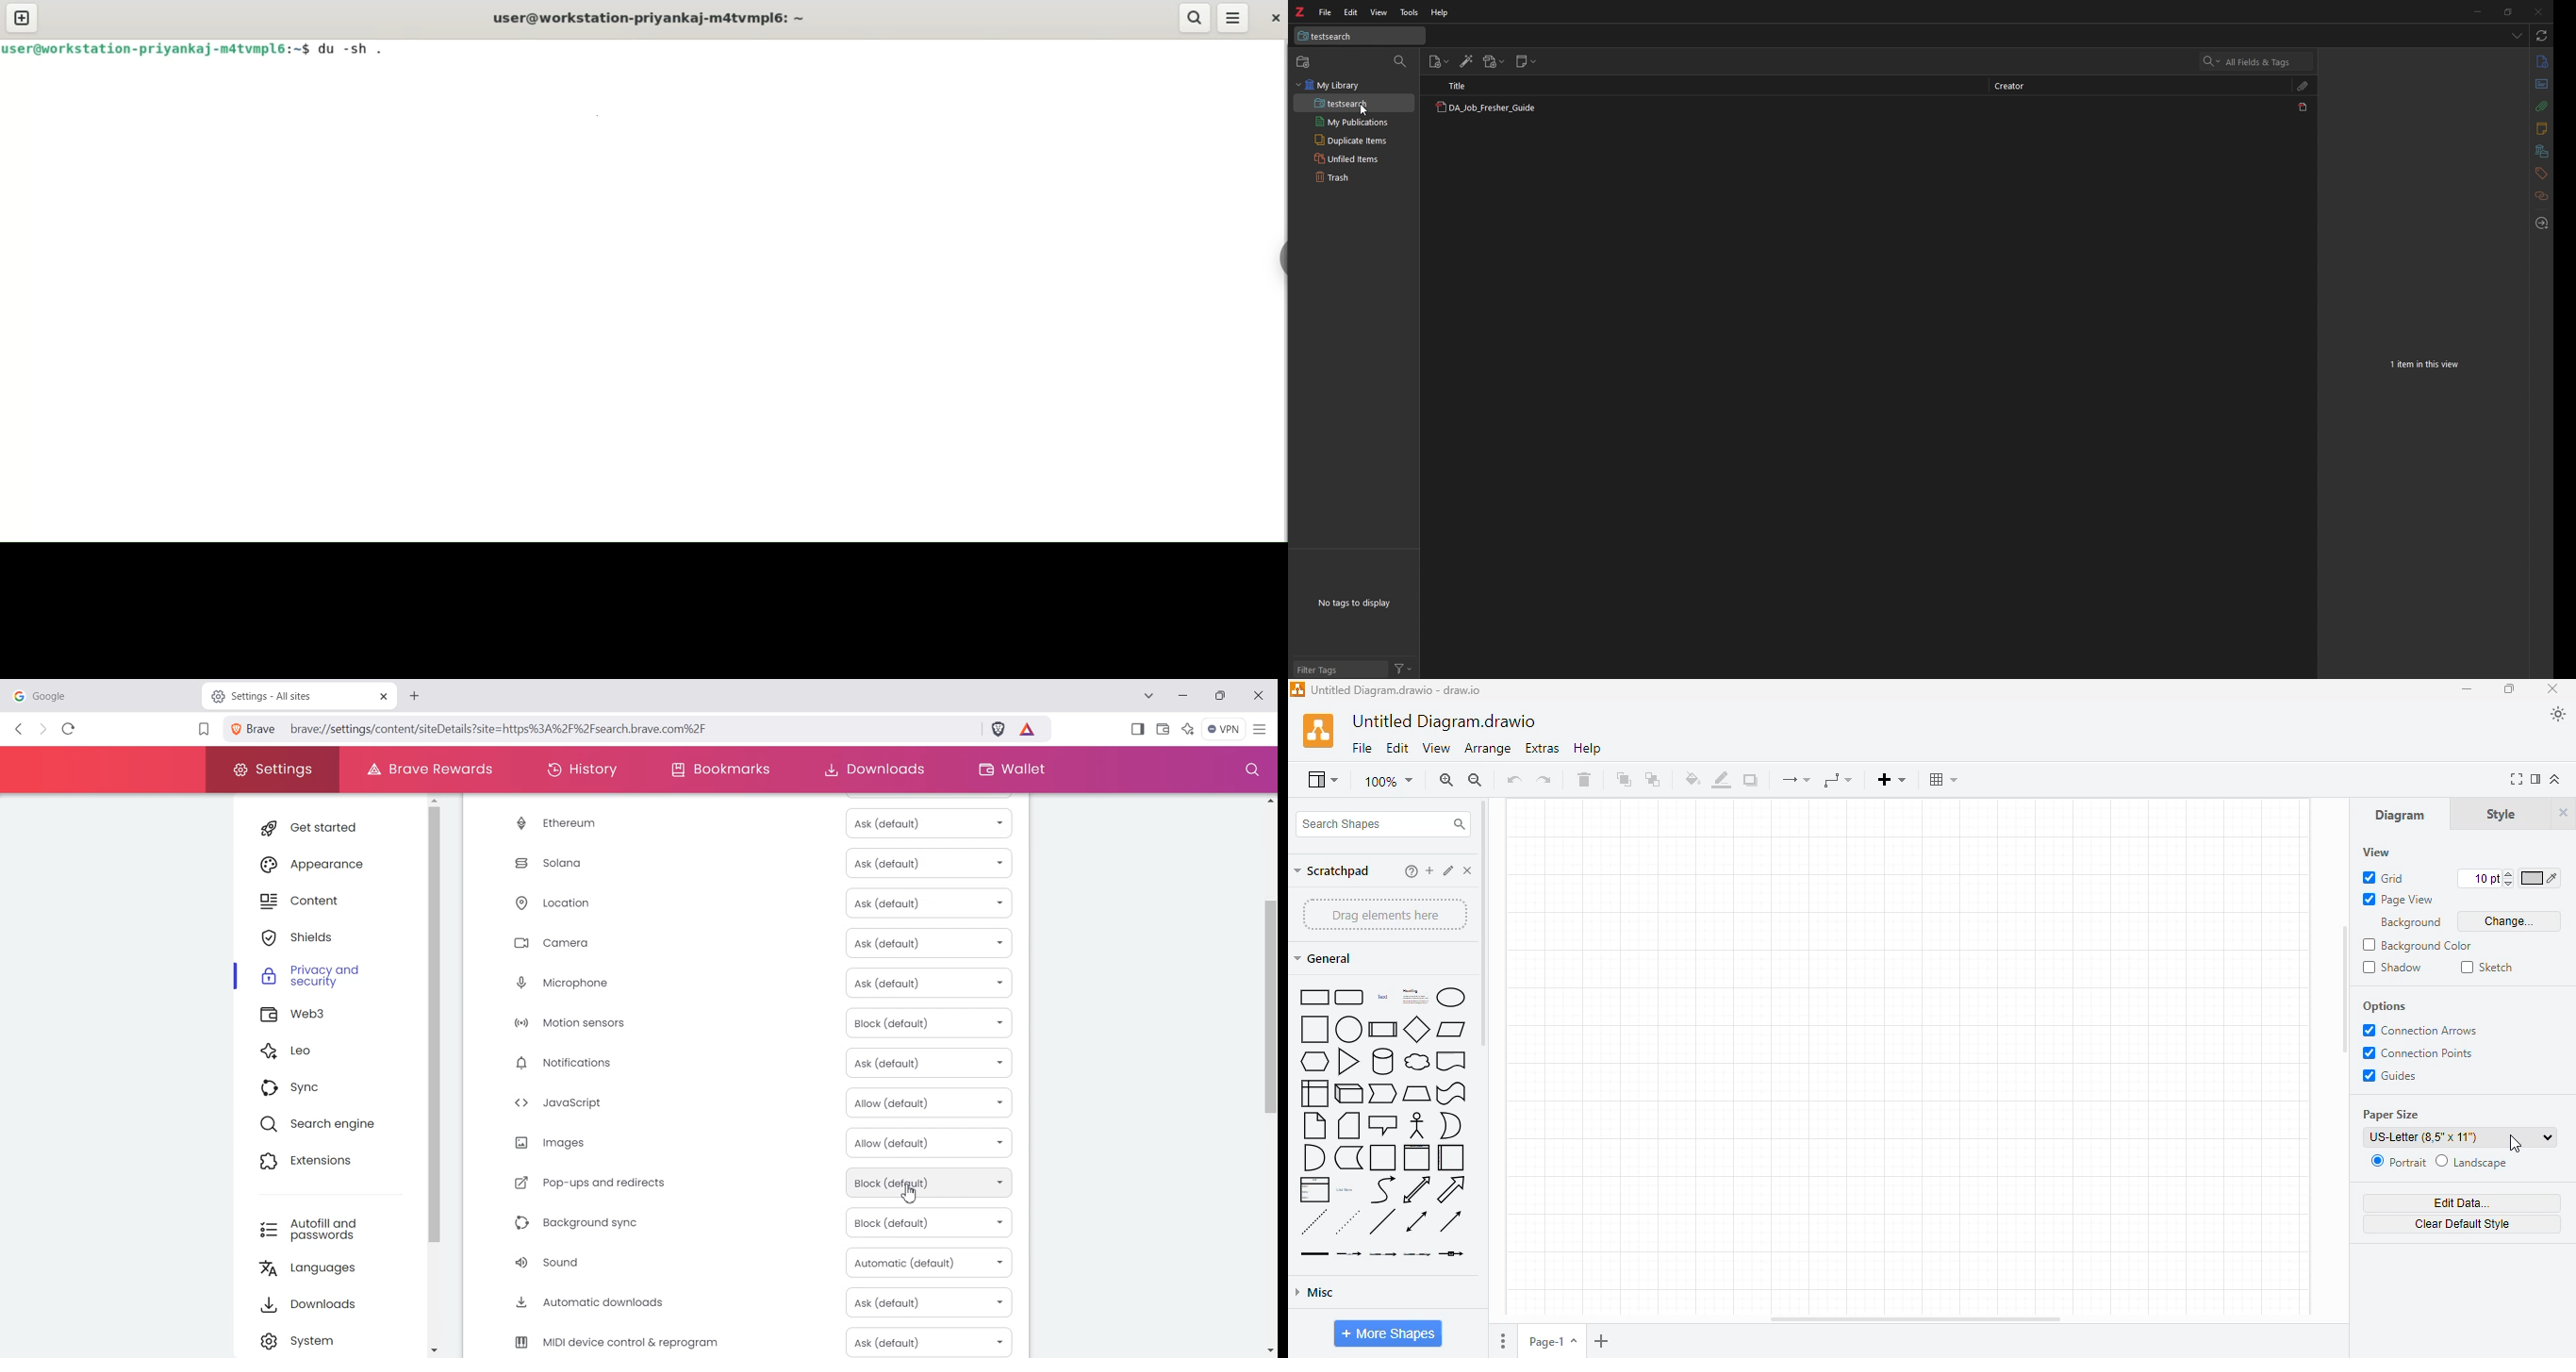 The width and height of the screenshot is (2576, 1372). What do you see at coordinates (1417, 1158) in the screenshot?
I see `vertical container` at bounding box center [1417, 1158].